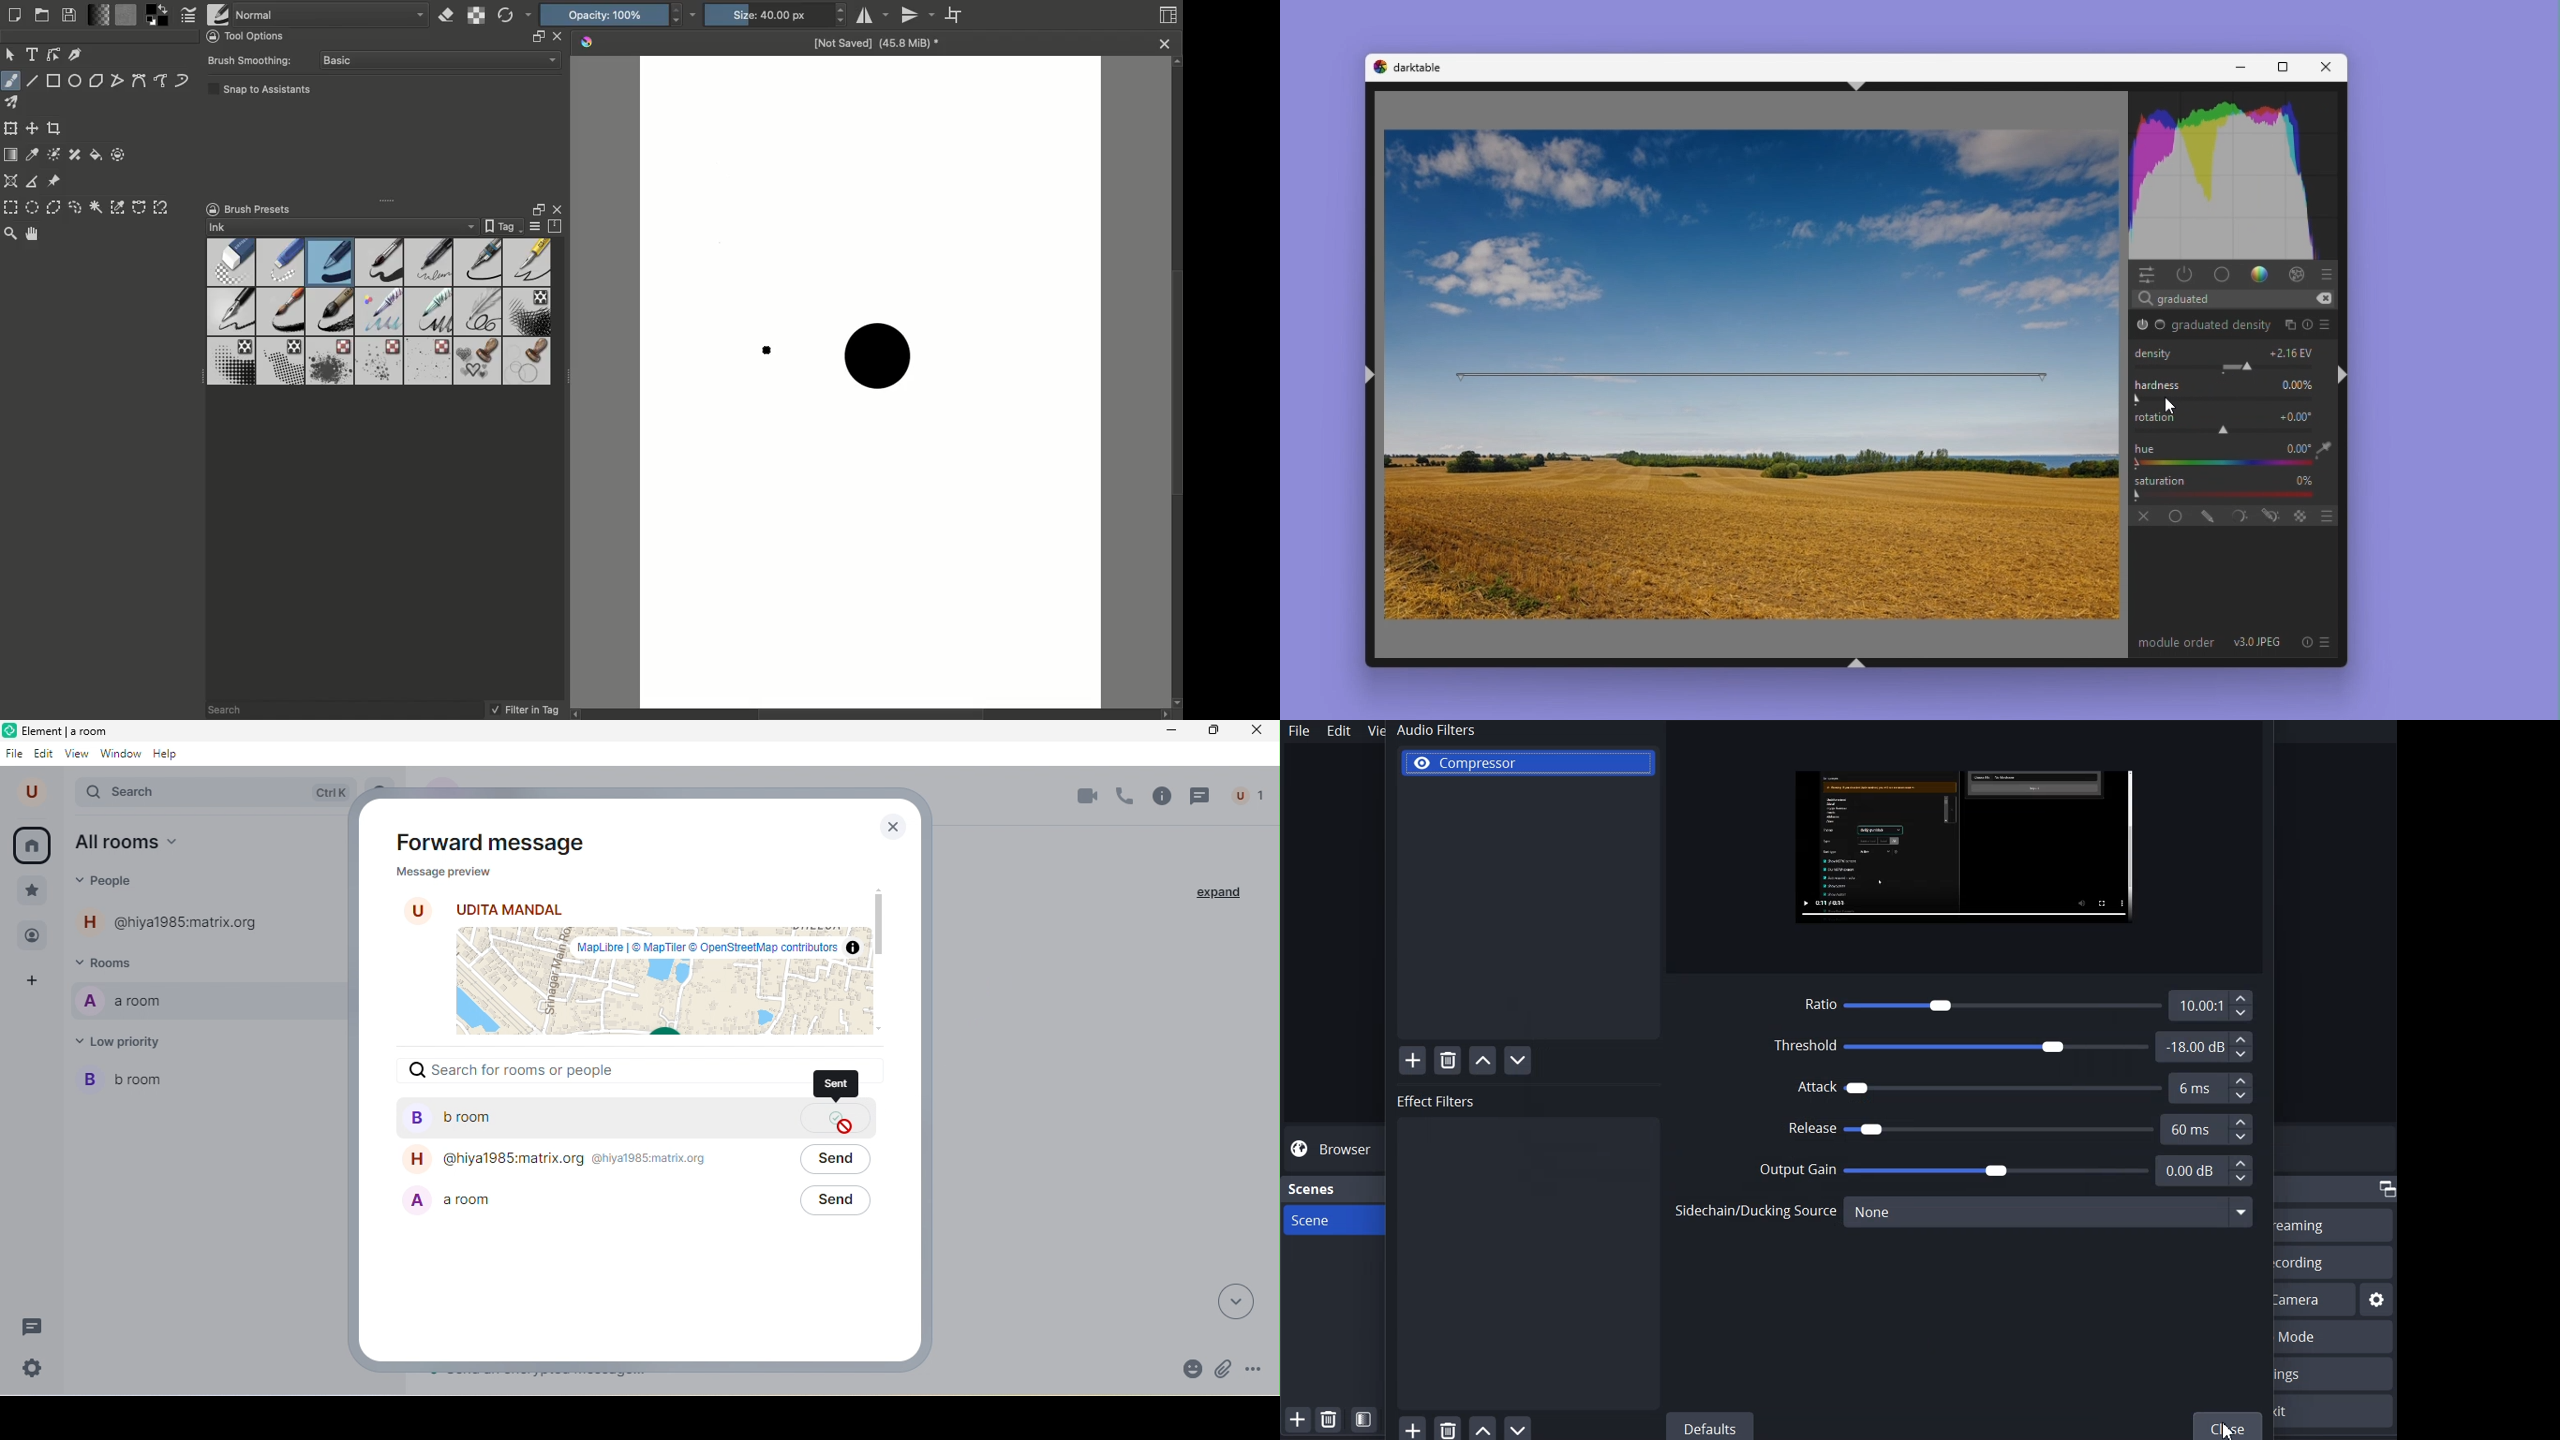 The image size is (2576, 1456). What do you see at coordinates (1373, 378) in the screenshot?
I see `shift+ctrl+l` at bounding box center [1373, 378].